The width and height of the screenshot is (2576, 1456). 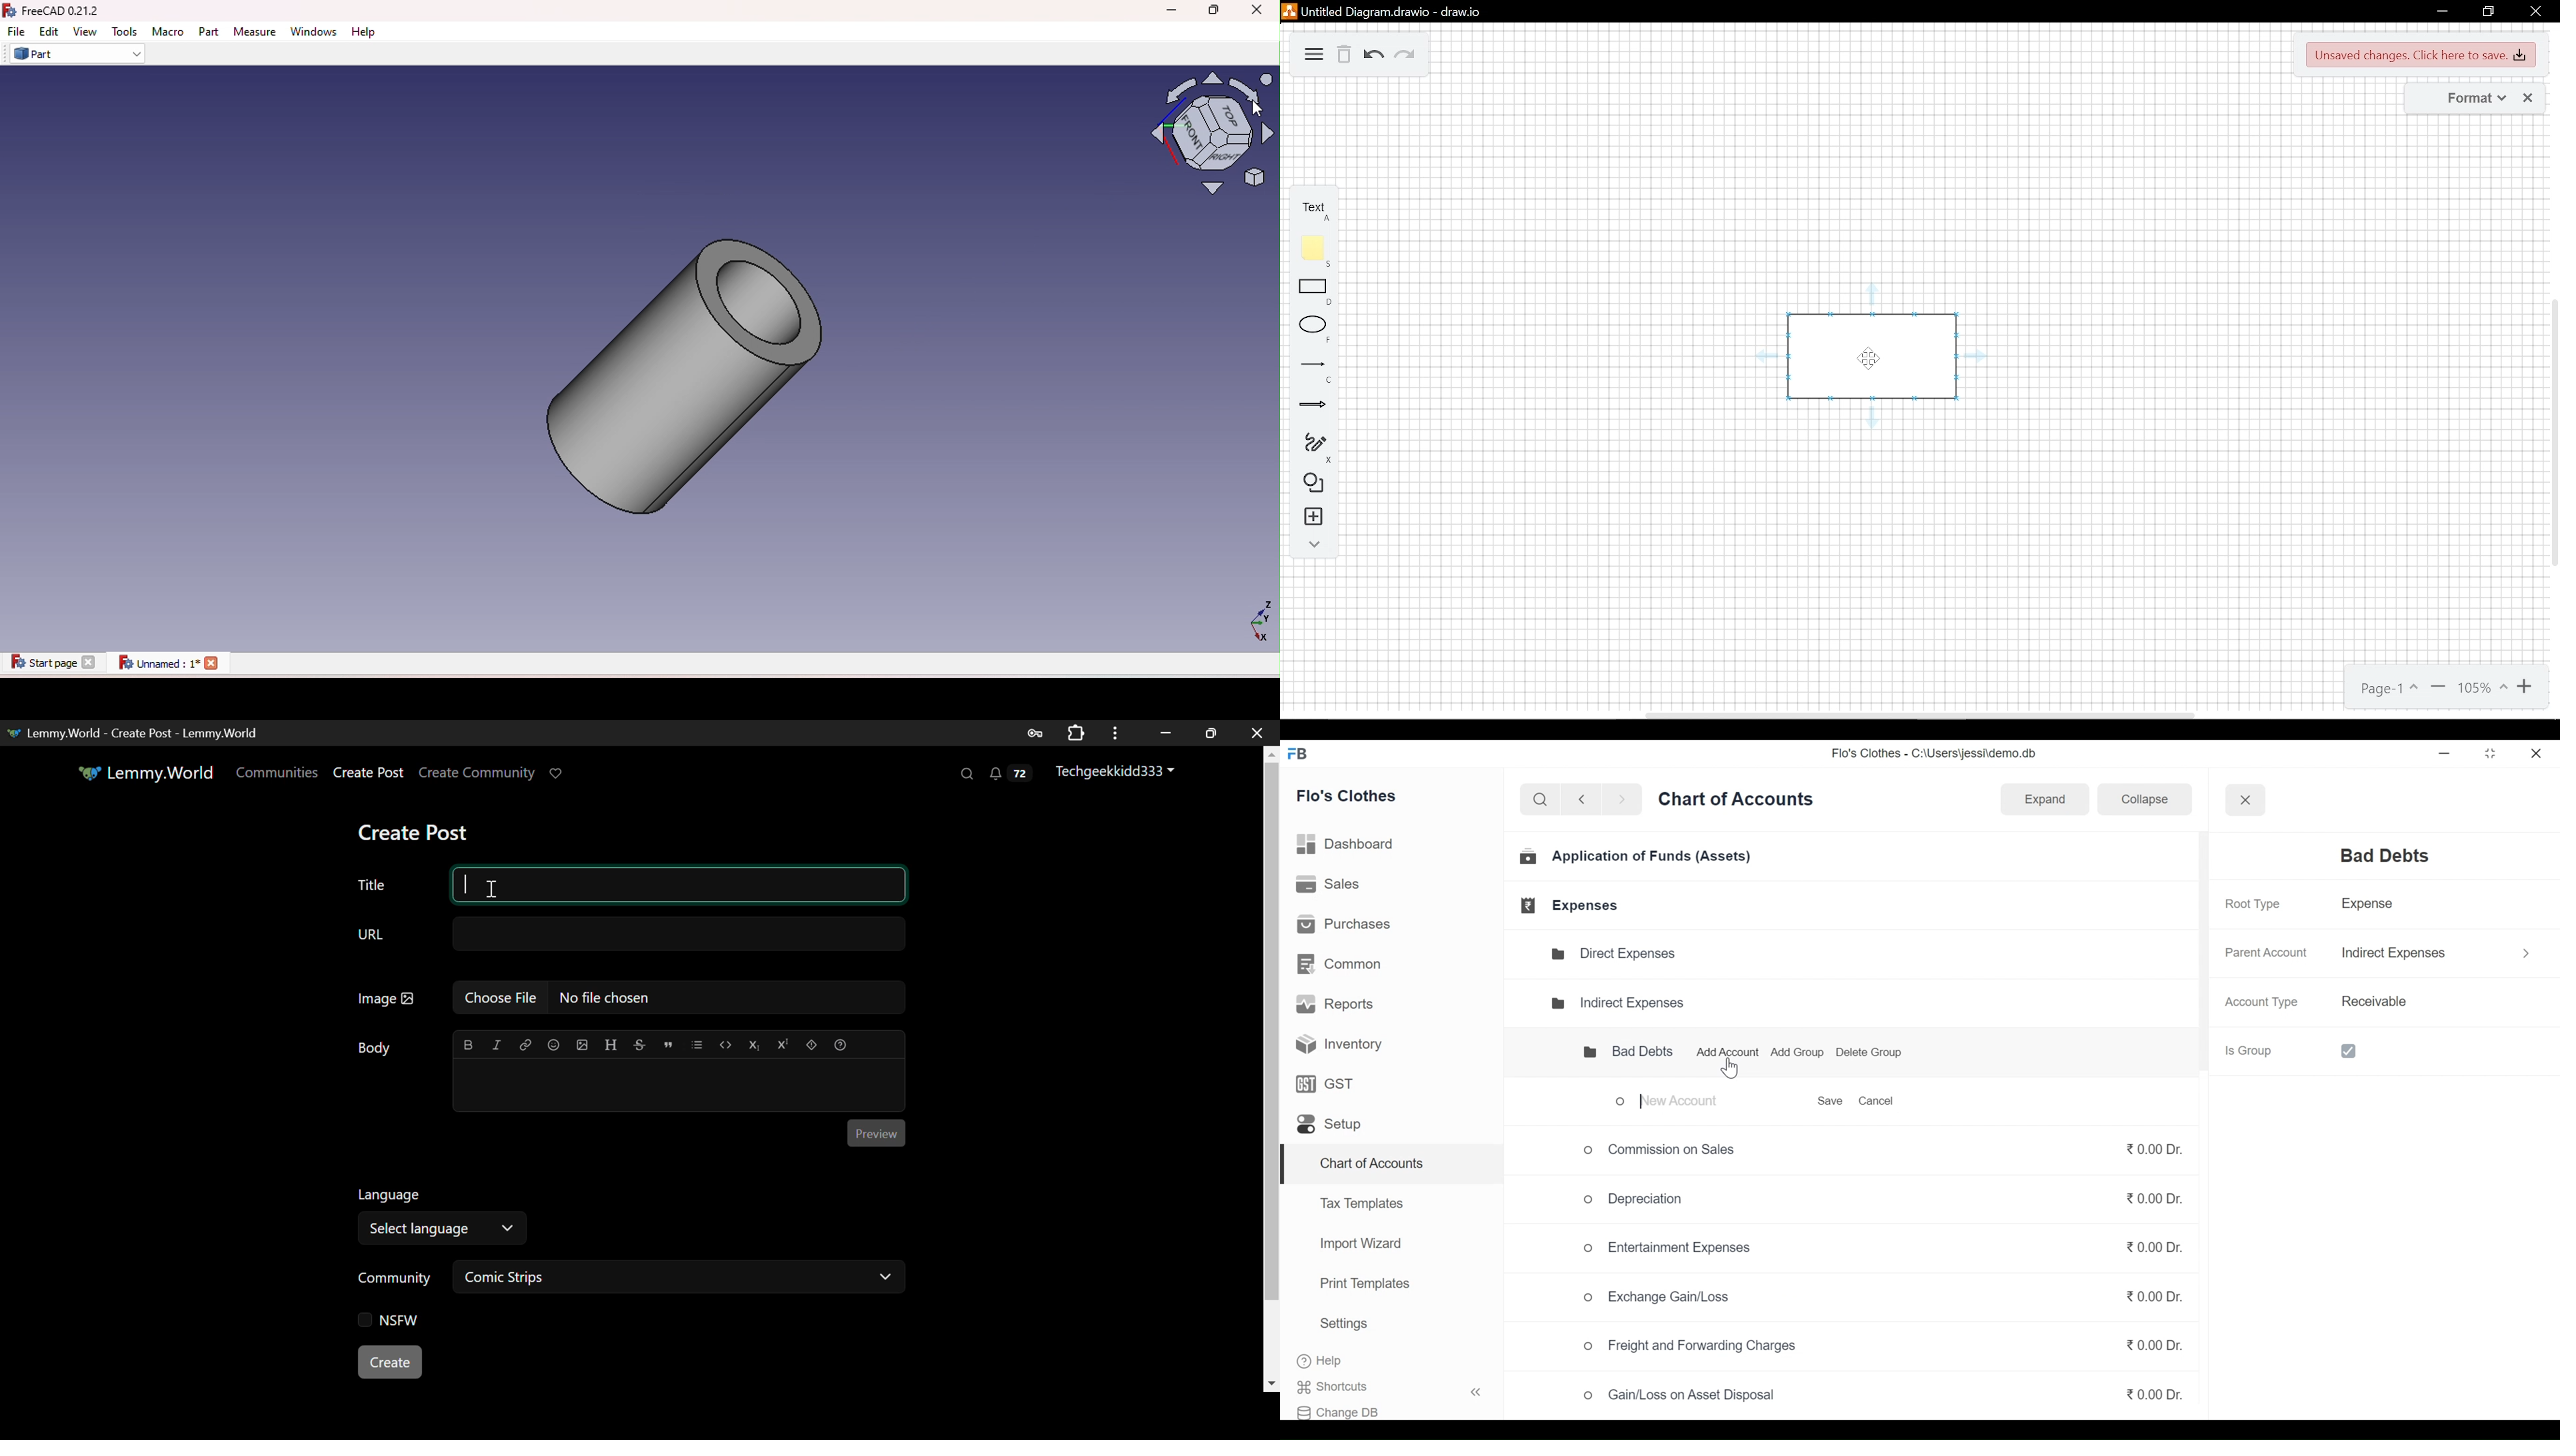 I want to click on Common, so click(x=1341, y=963).